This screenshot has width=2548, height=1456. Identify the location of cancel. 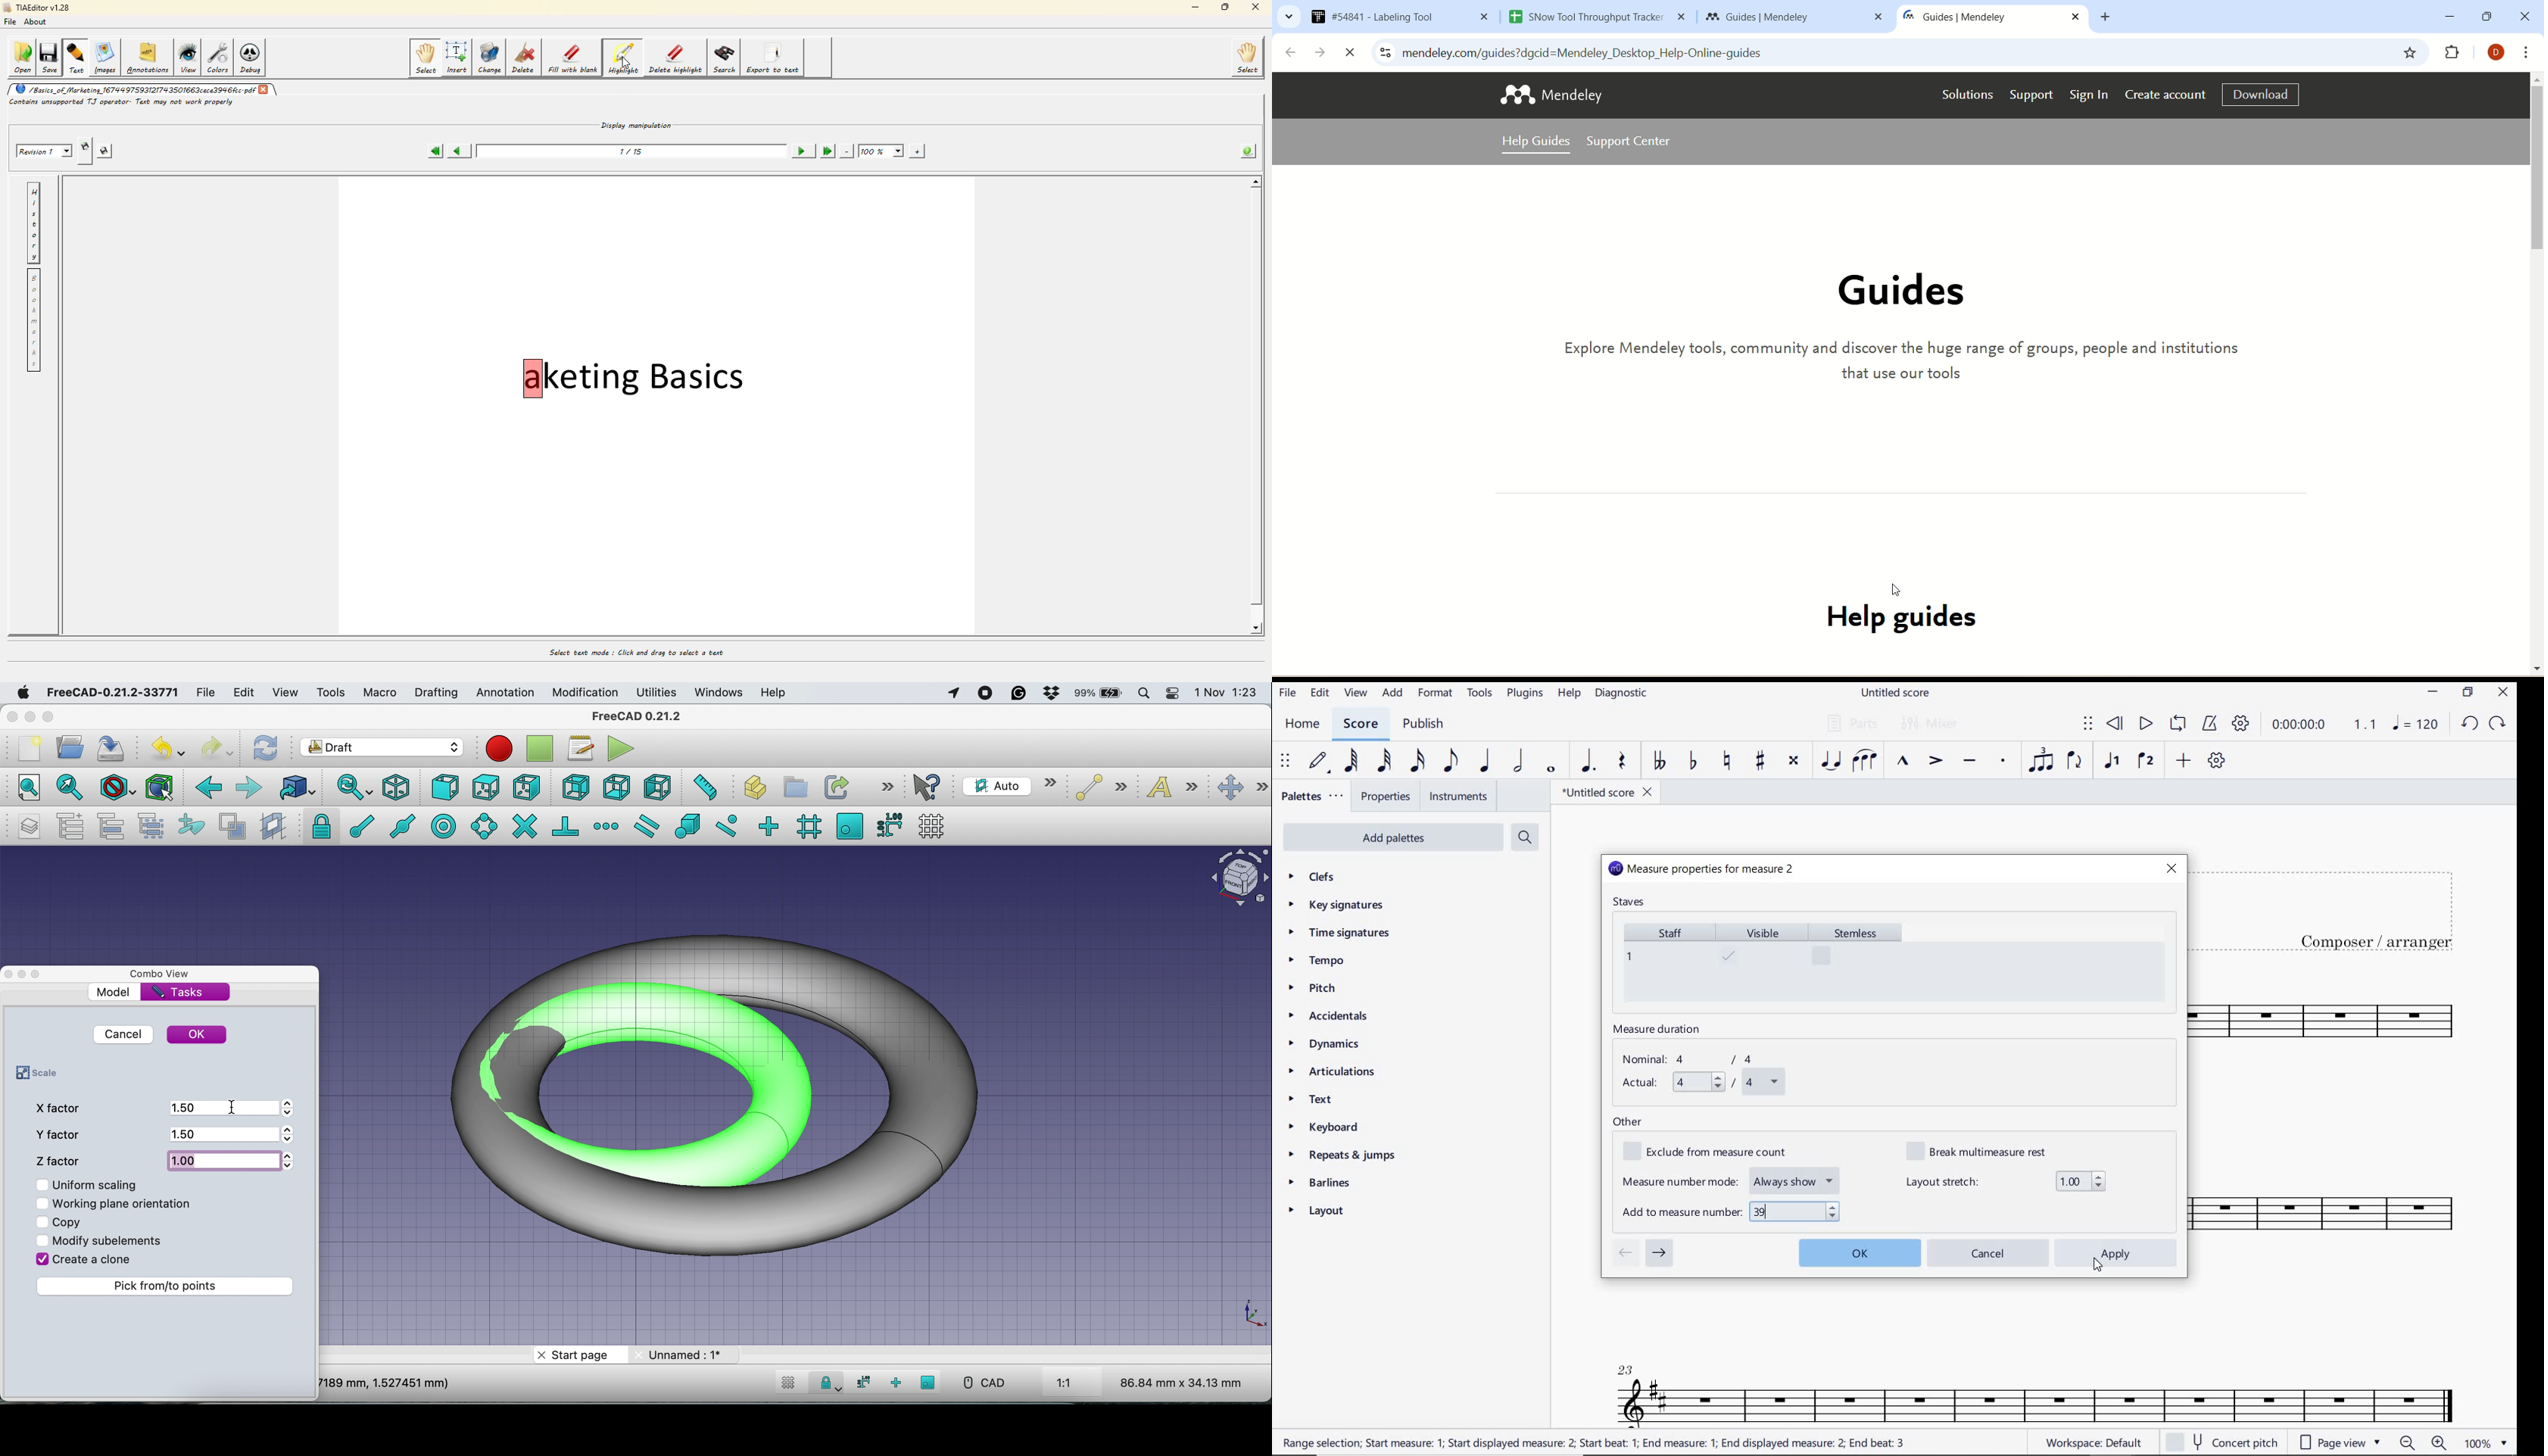
(123, 1034).